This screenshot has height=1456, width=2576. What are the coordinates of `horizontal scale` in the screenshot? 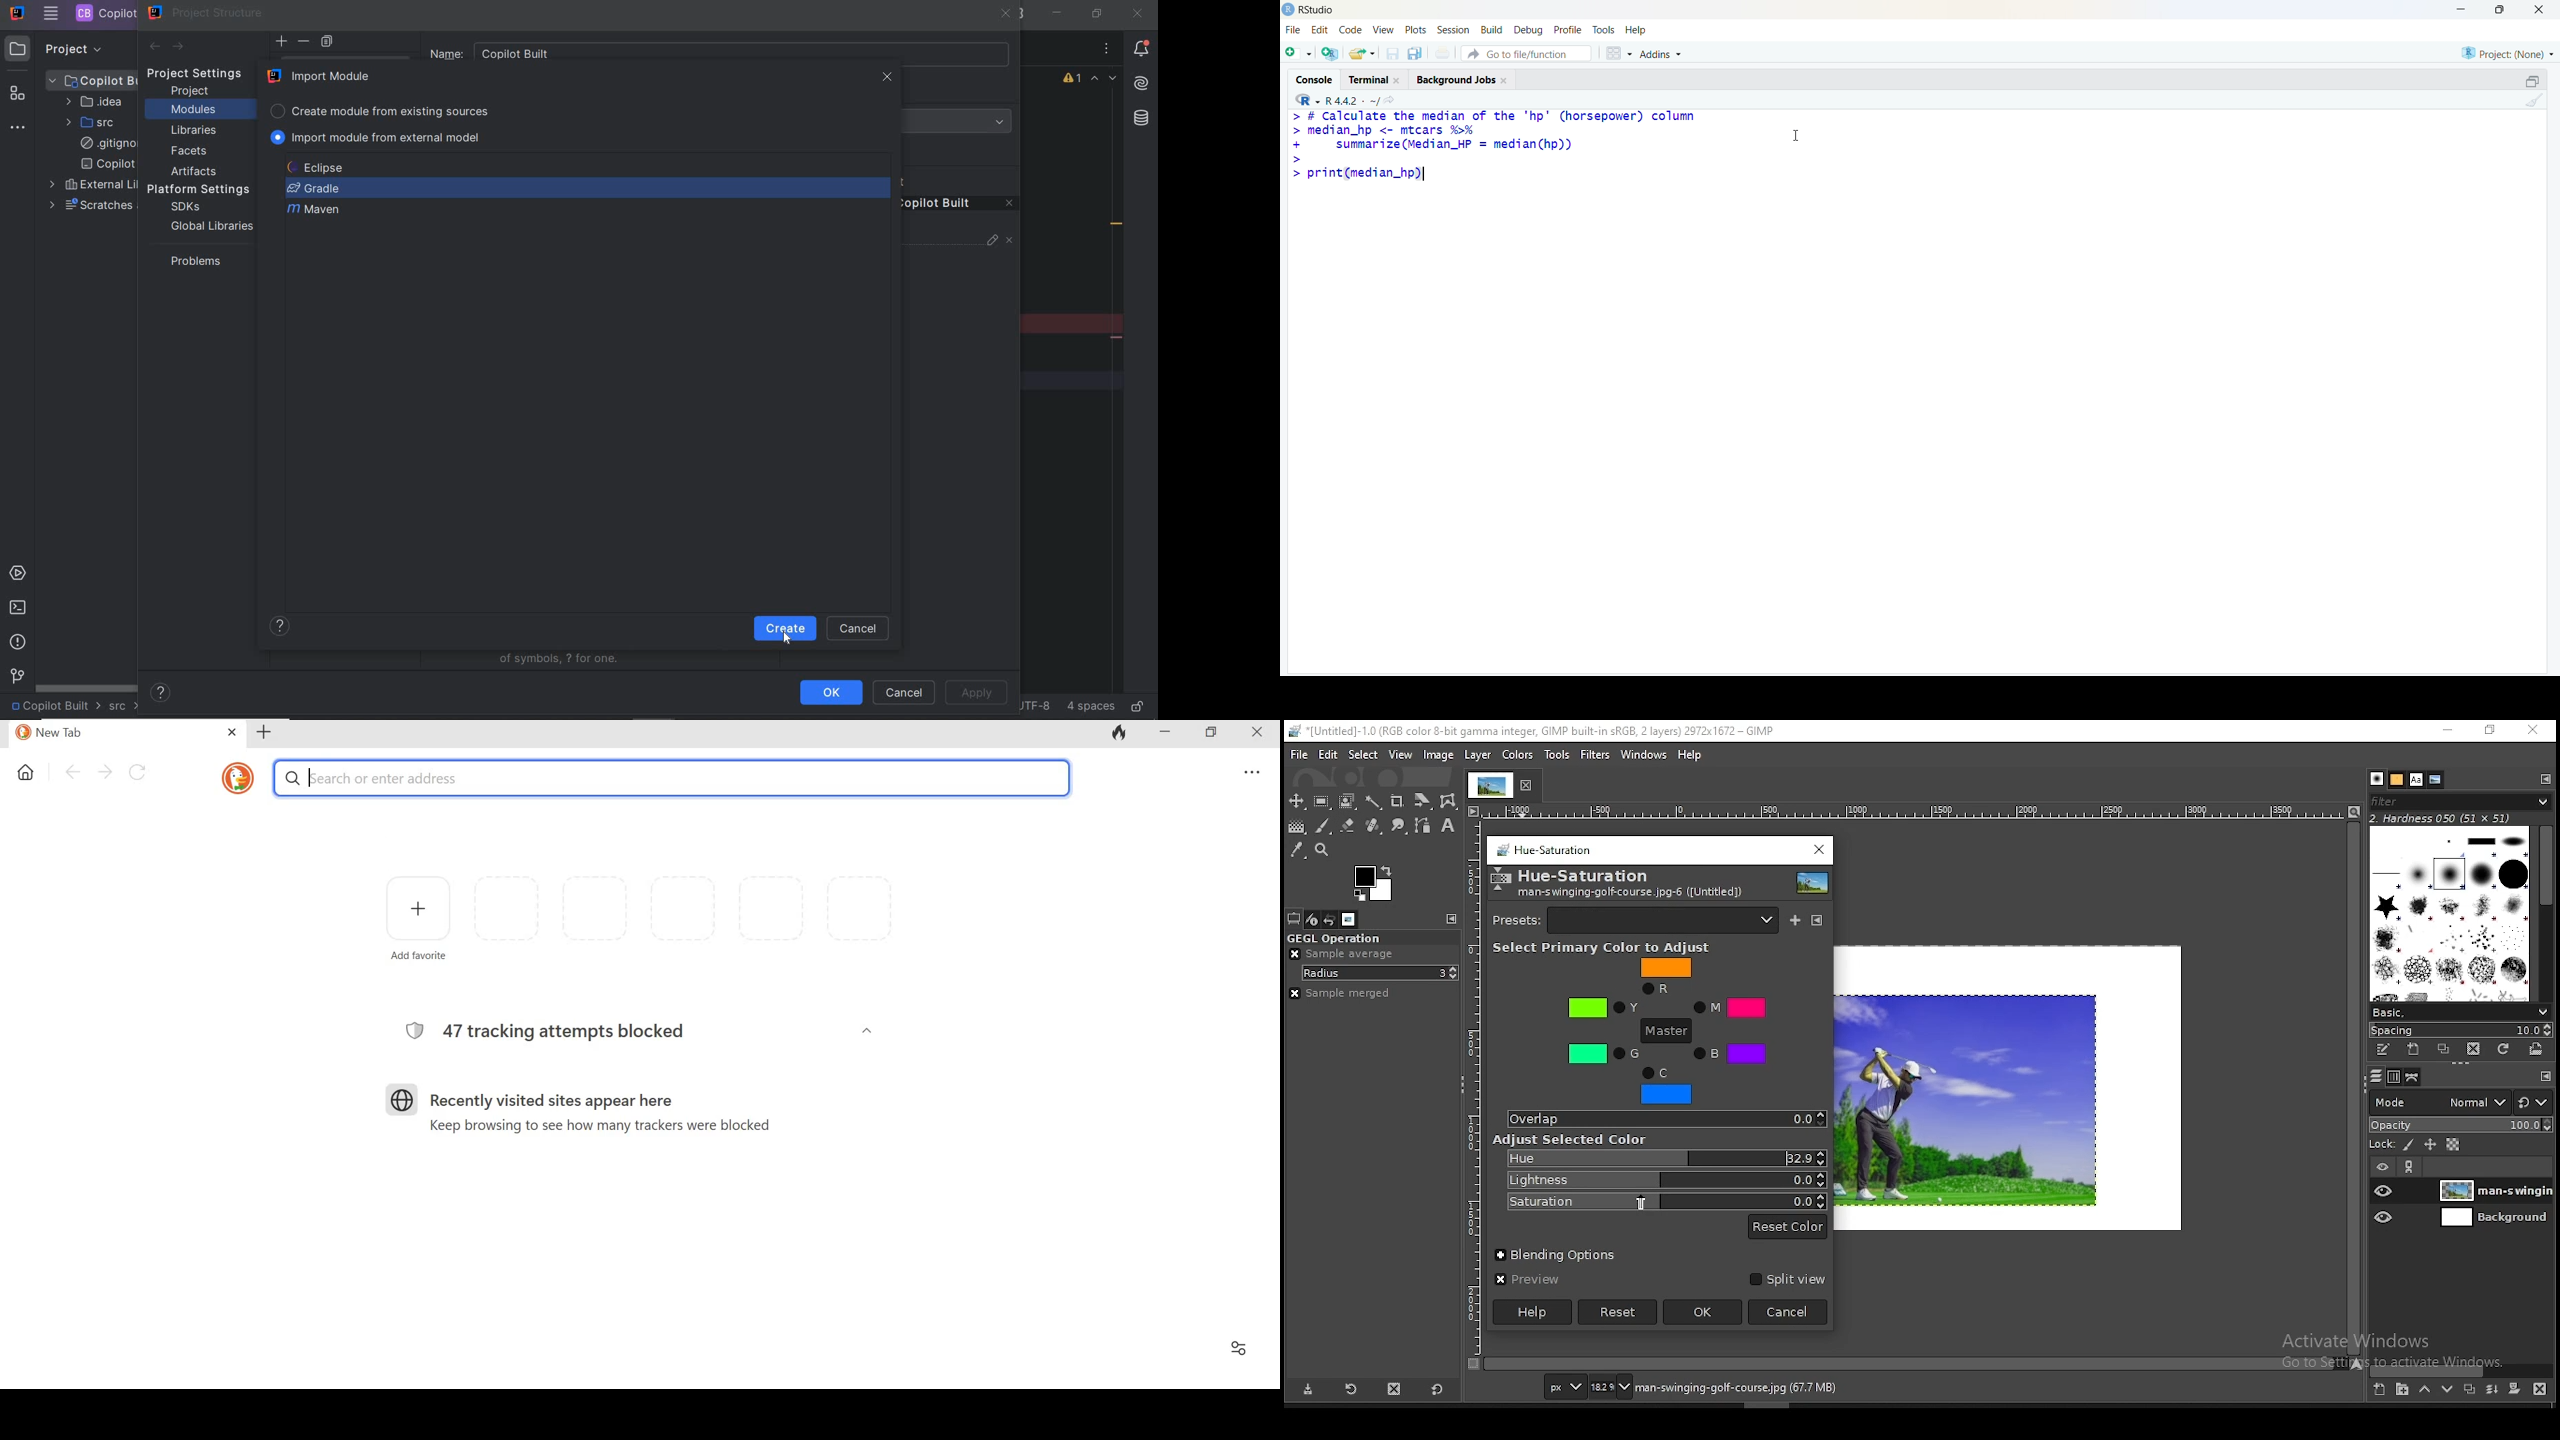 It's located at (1475, 1089).